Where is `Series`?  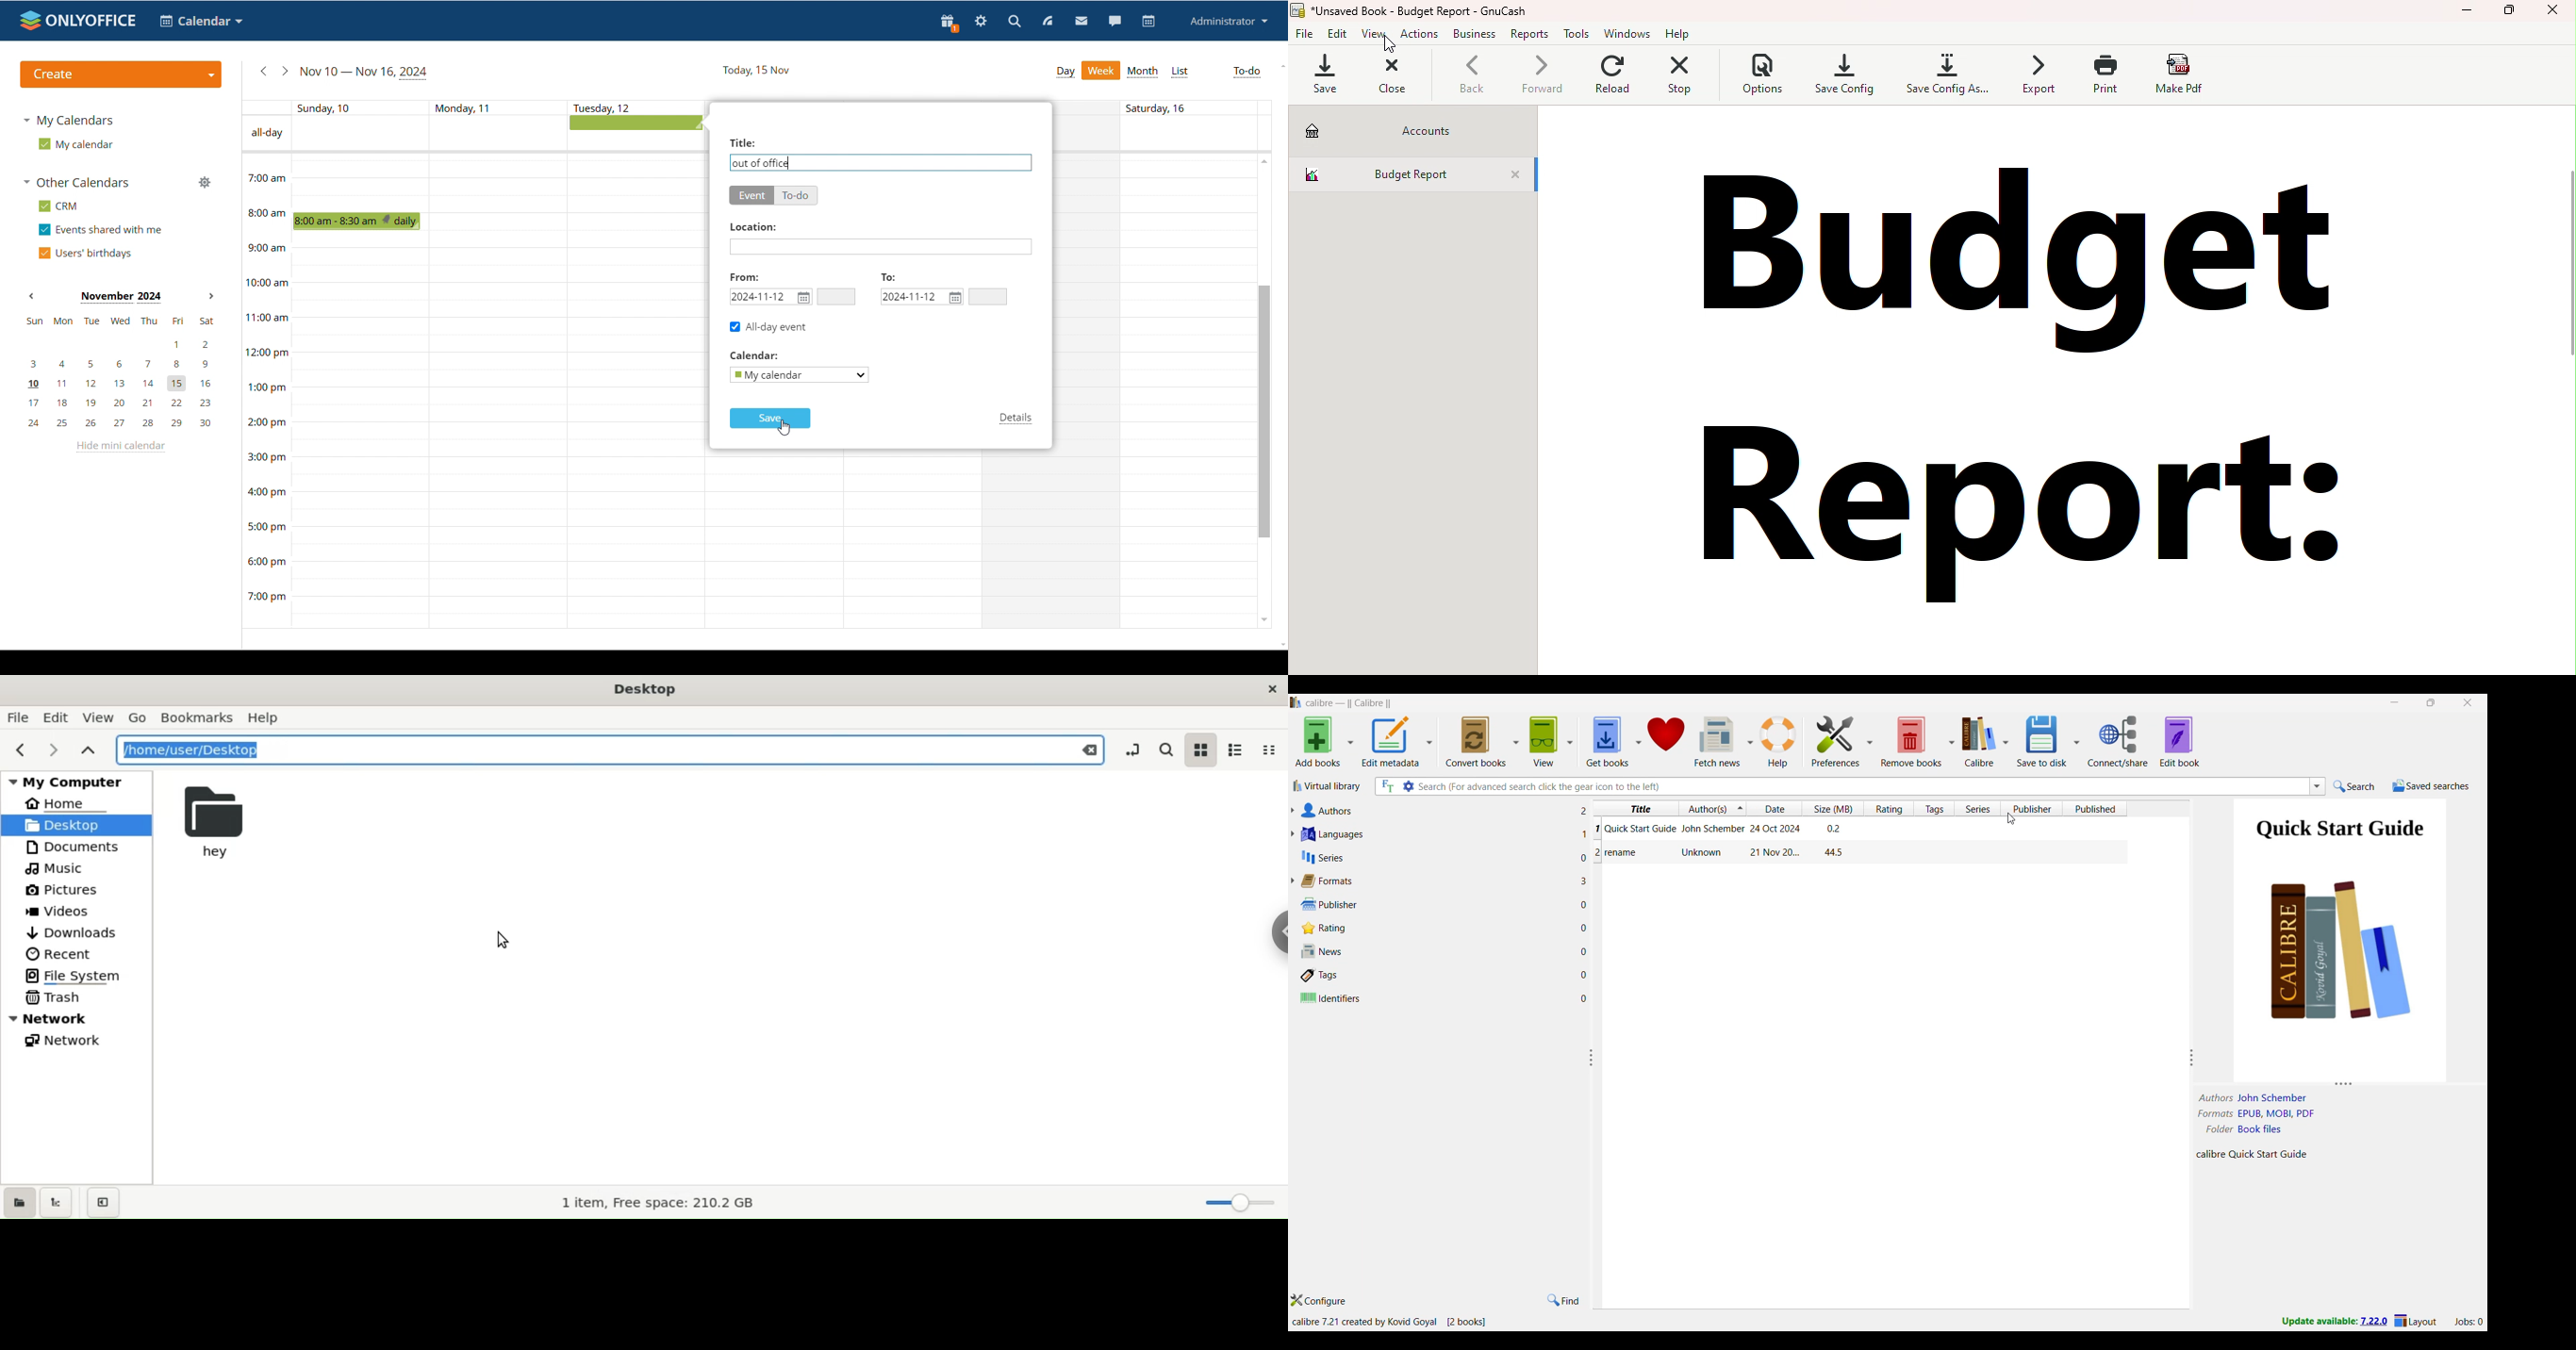 Series is located at coordinates (1437, 857).